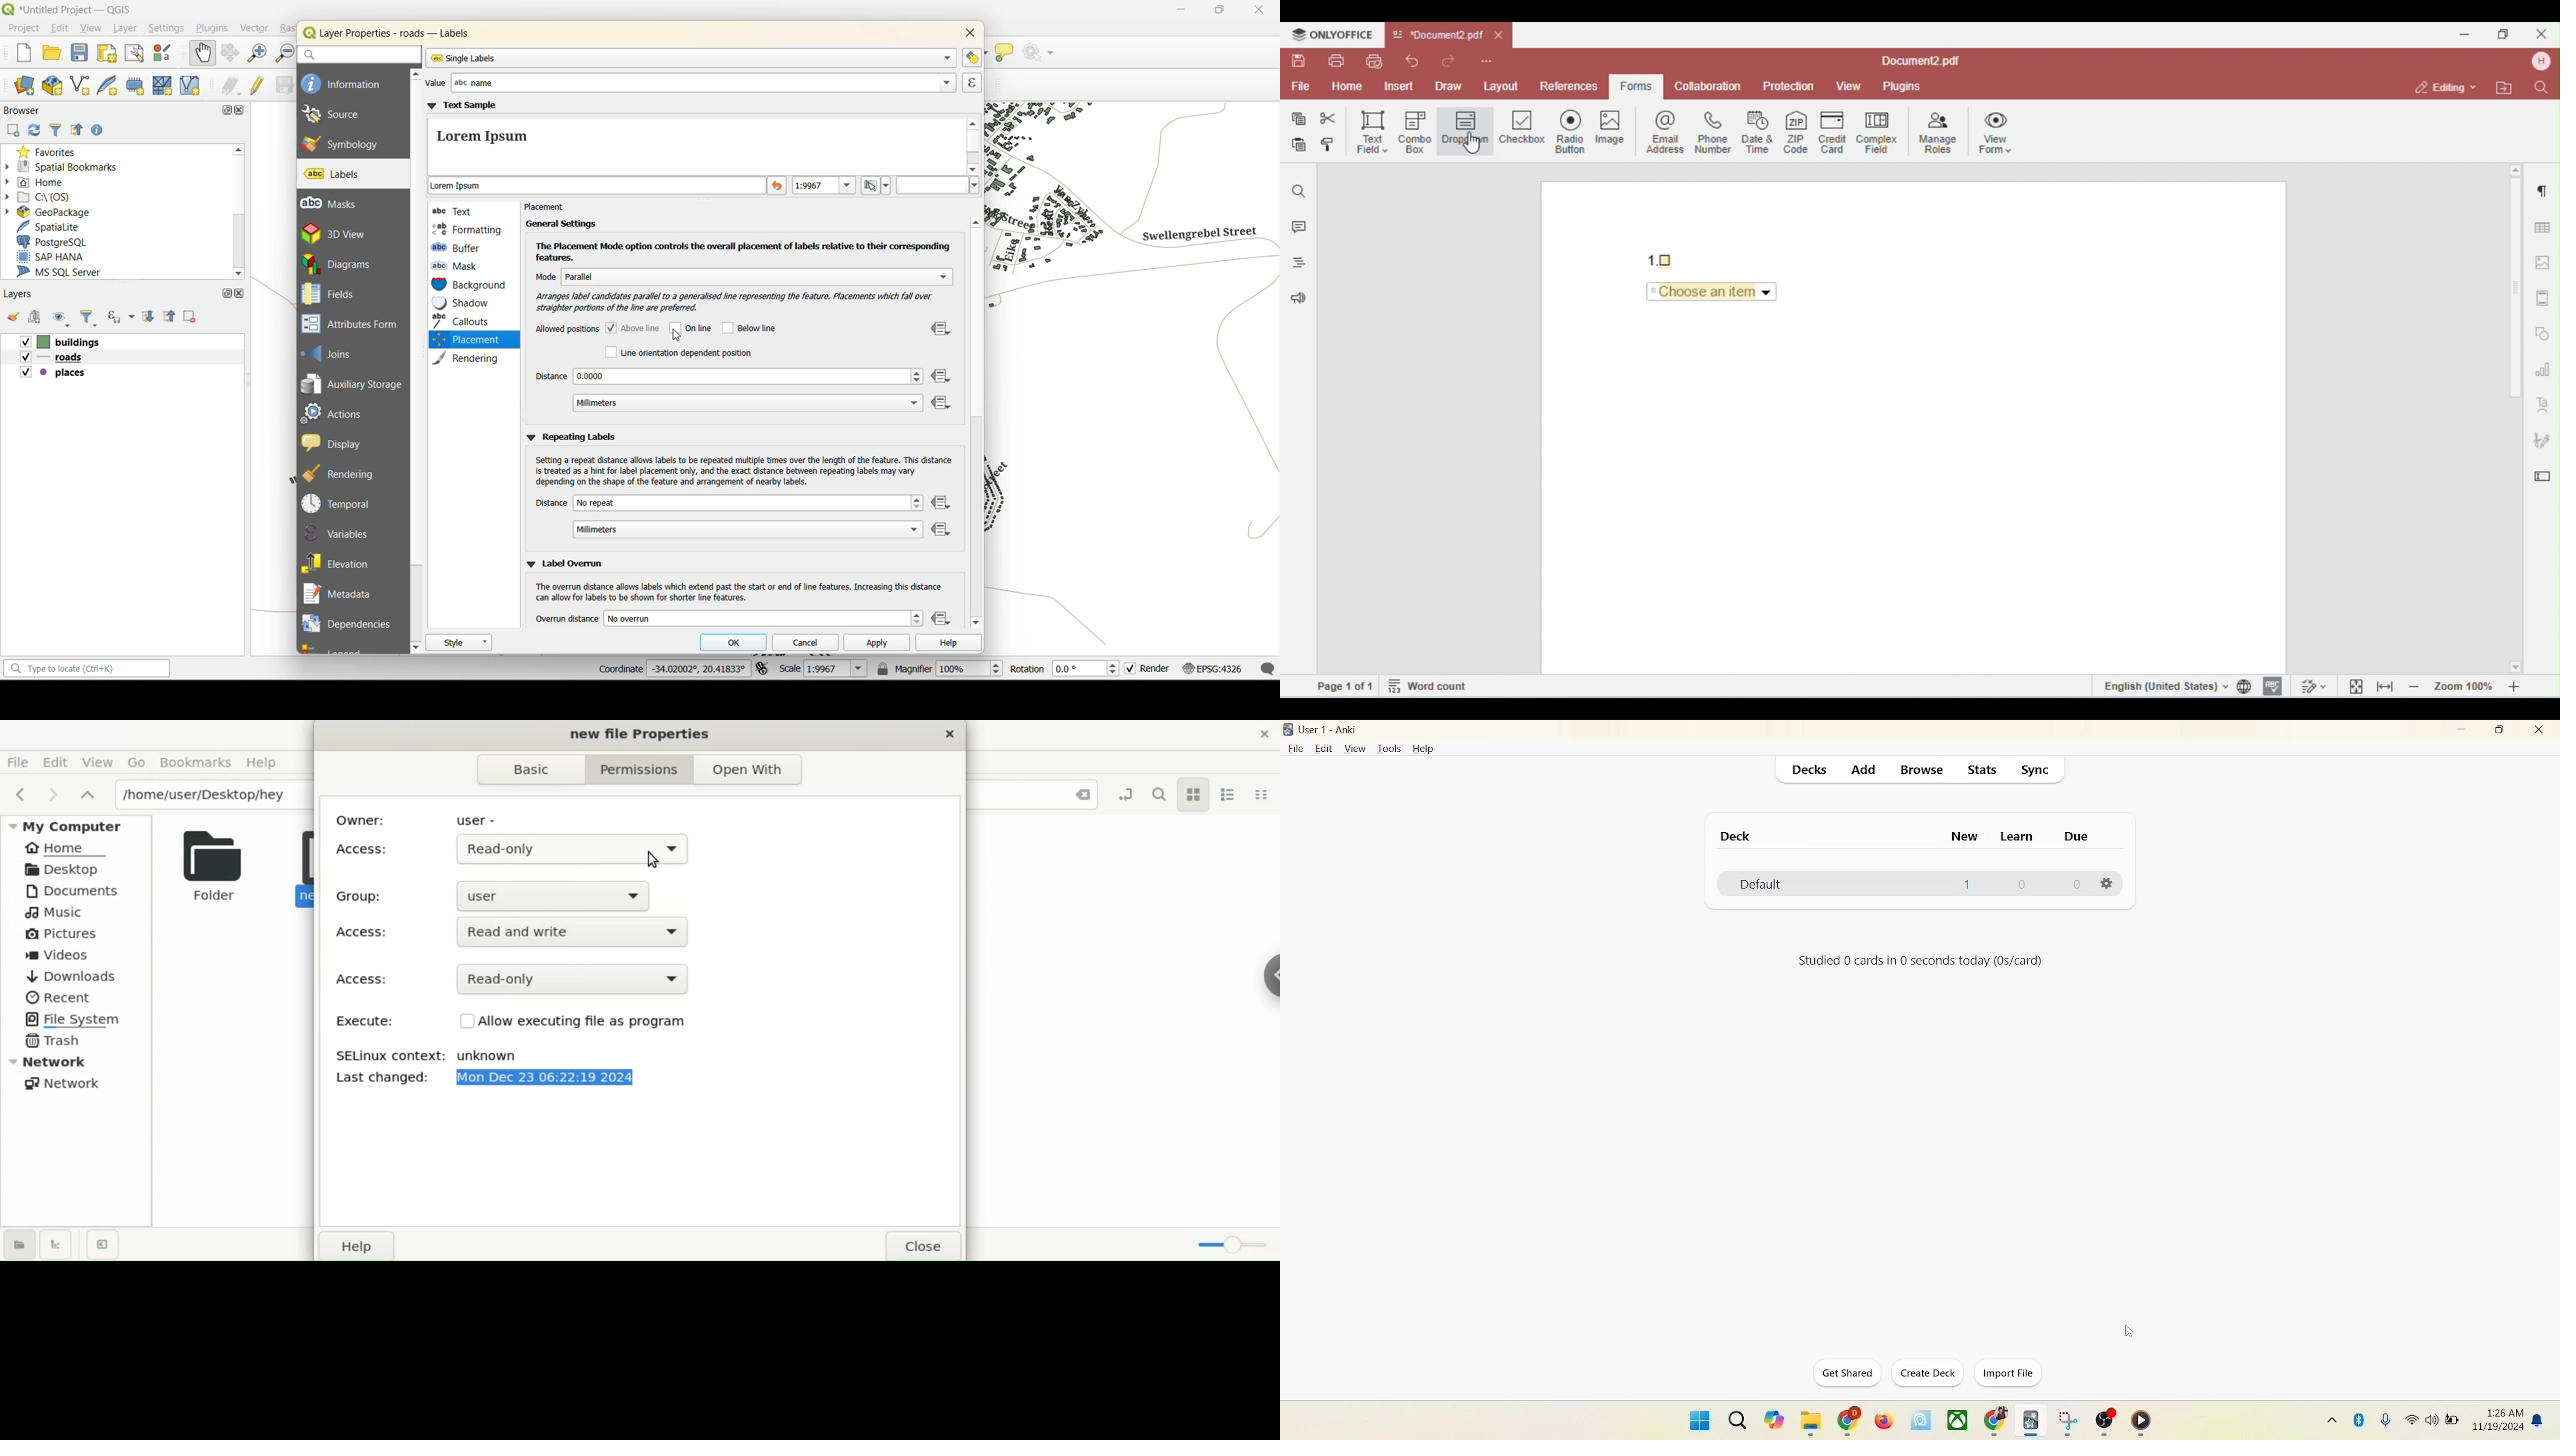 The image size is (2576, 1456). I want to click on decks, so click(1811, 770).